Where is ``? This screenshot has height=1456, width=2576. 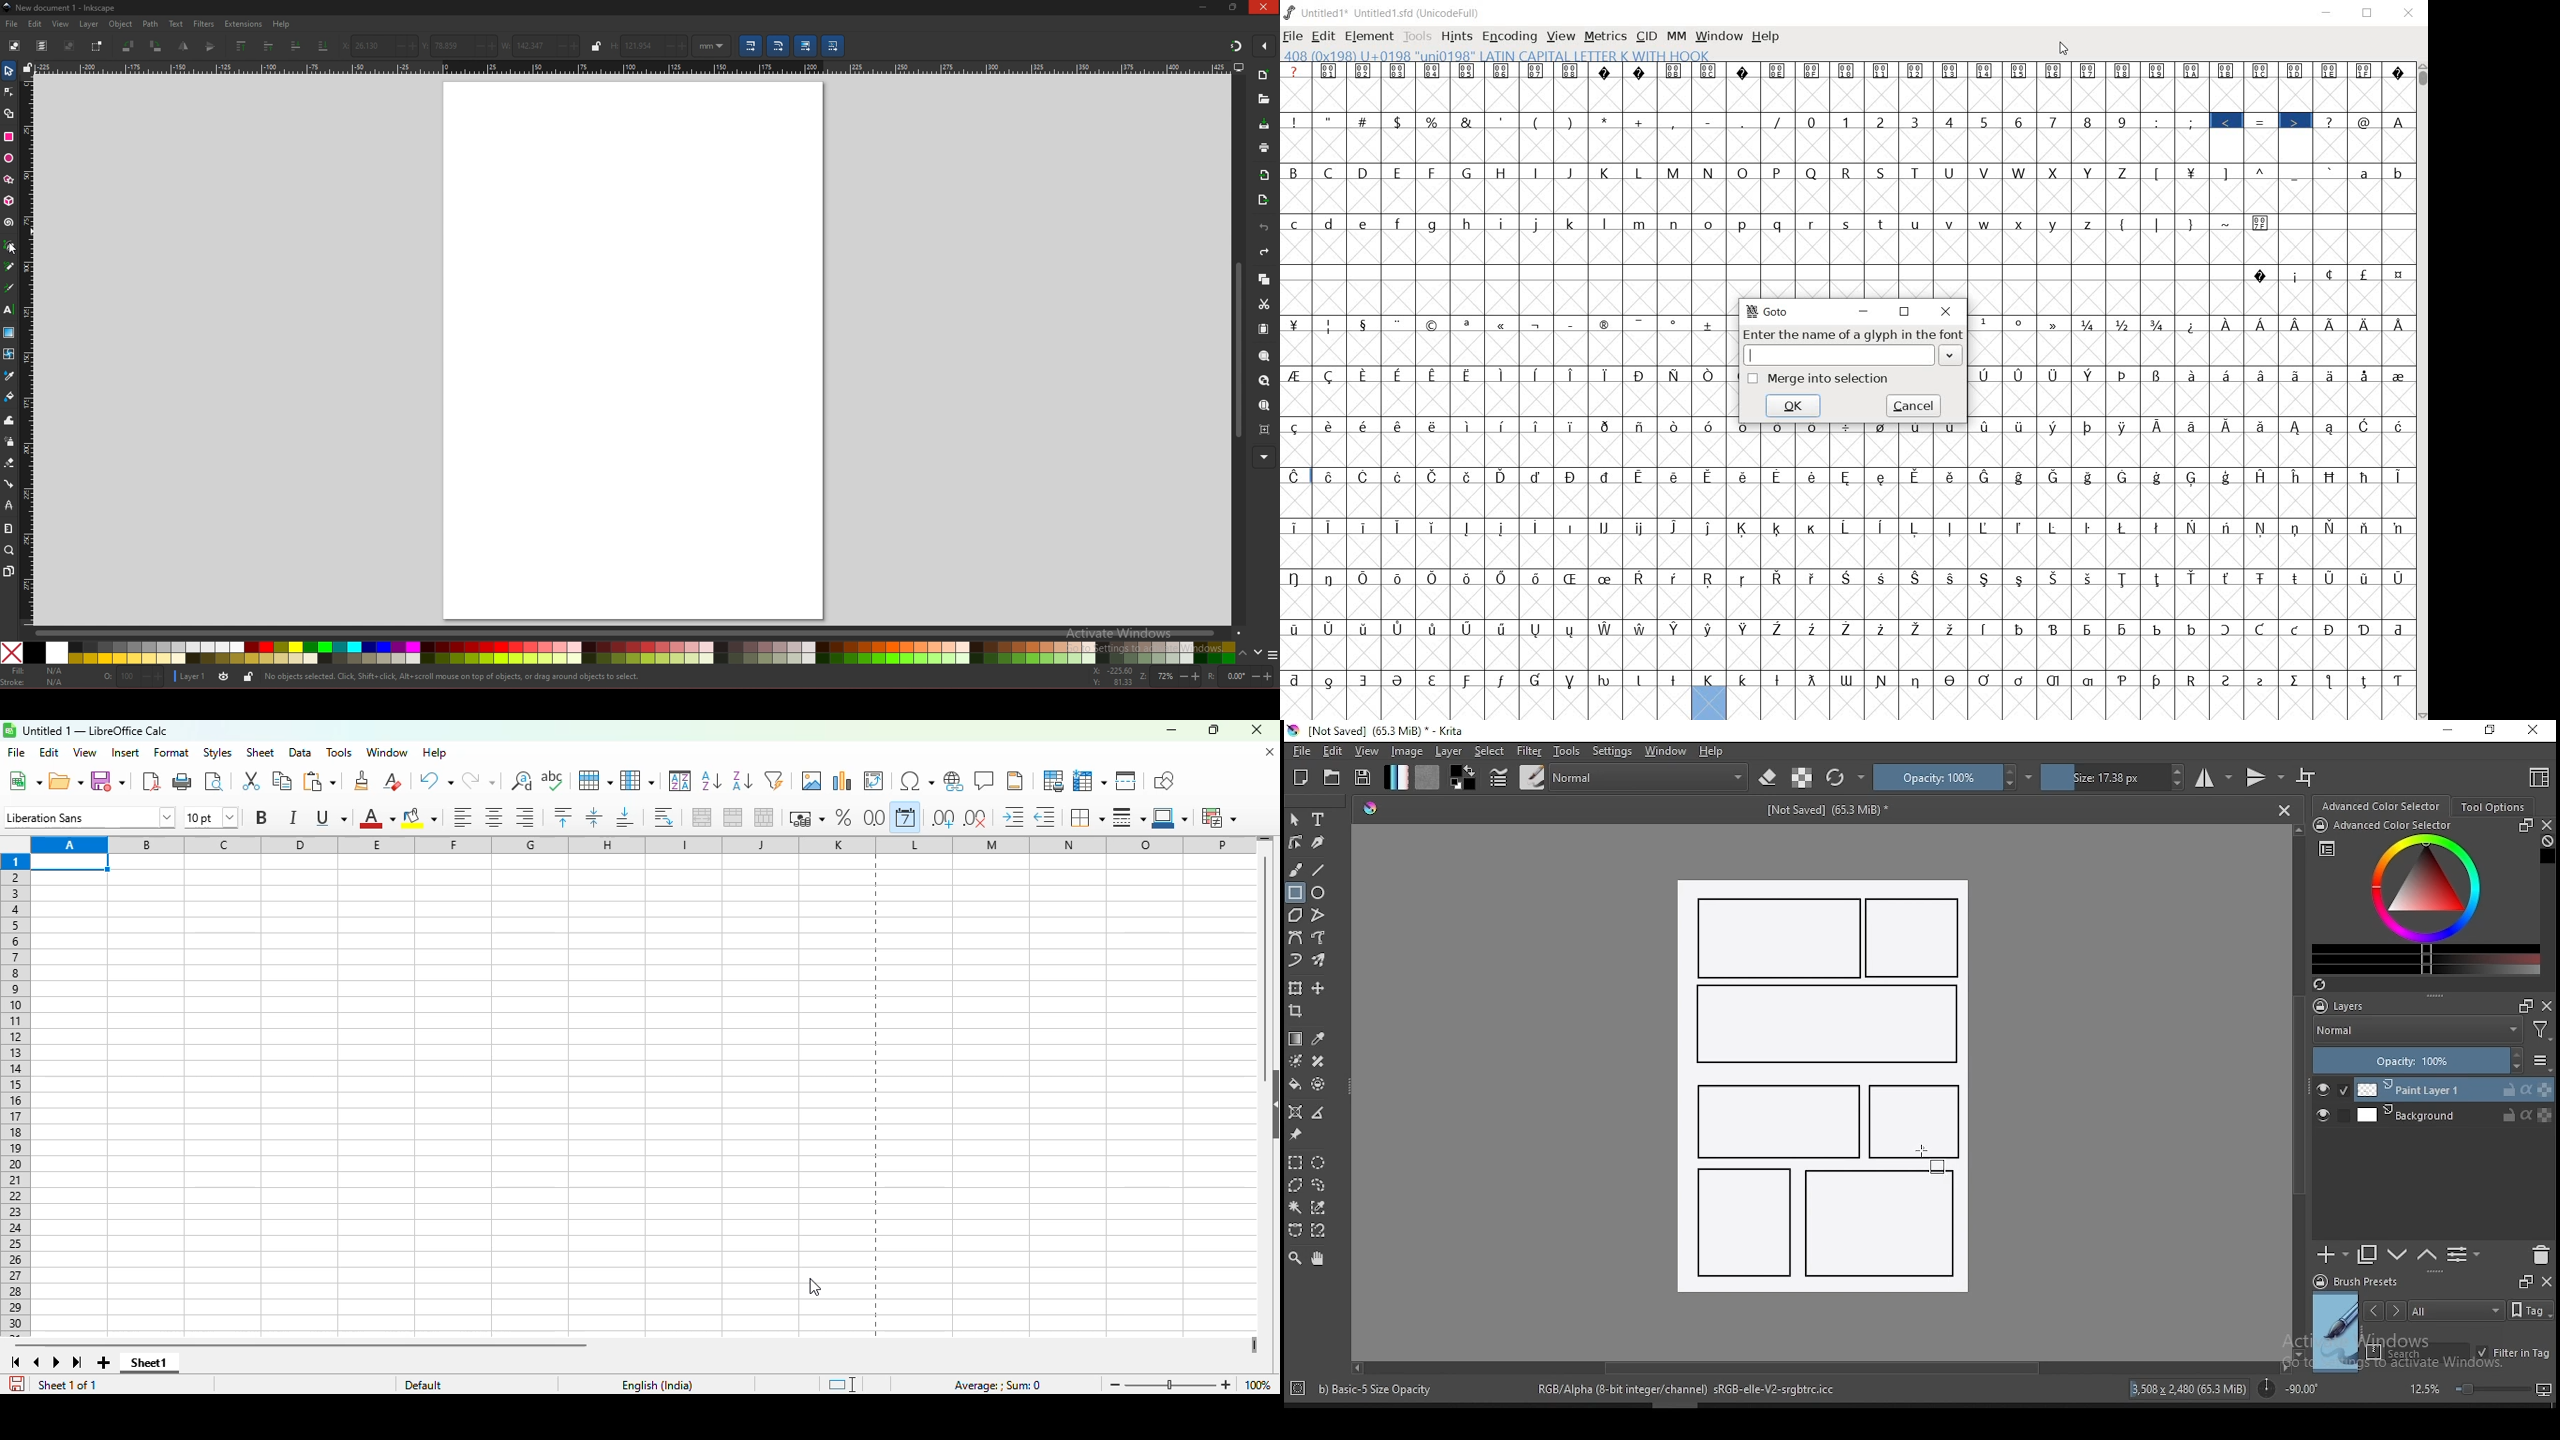
 is located at coordinates (2192, 373).